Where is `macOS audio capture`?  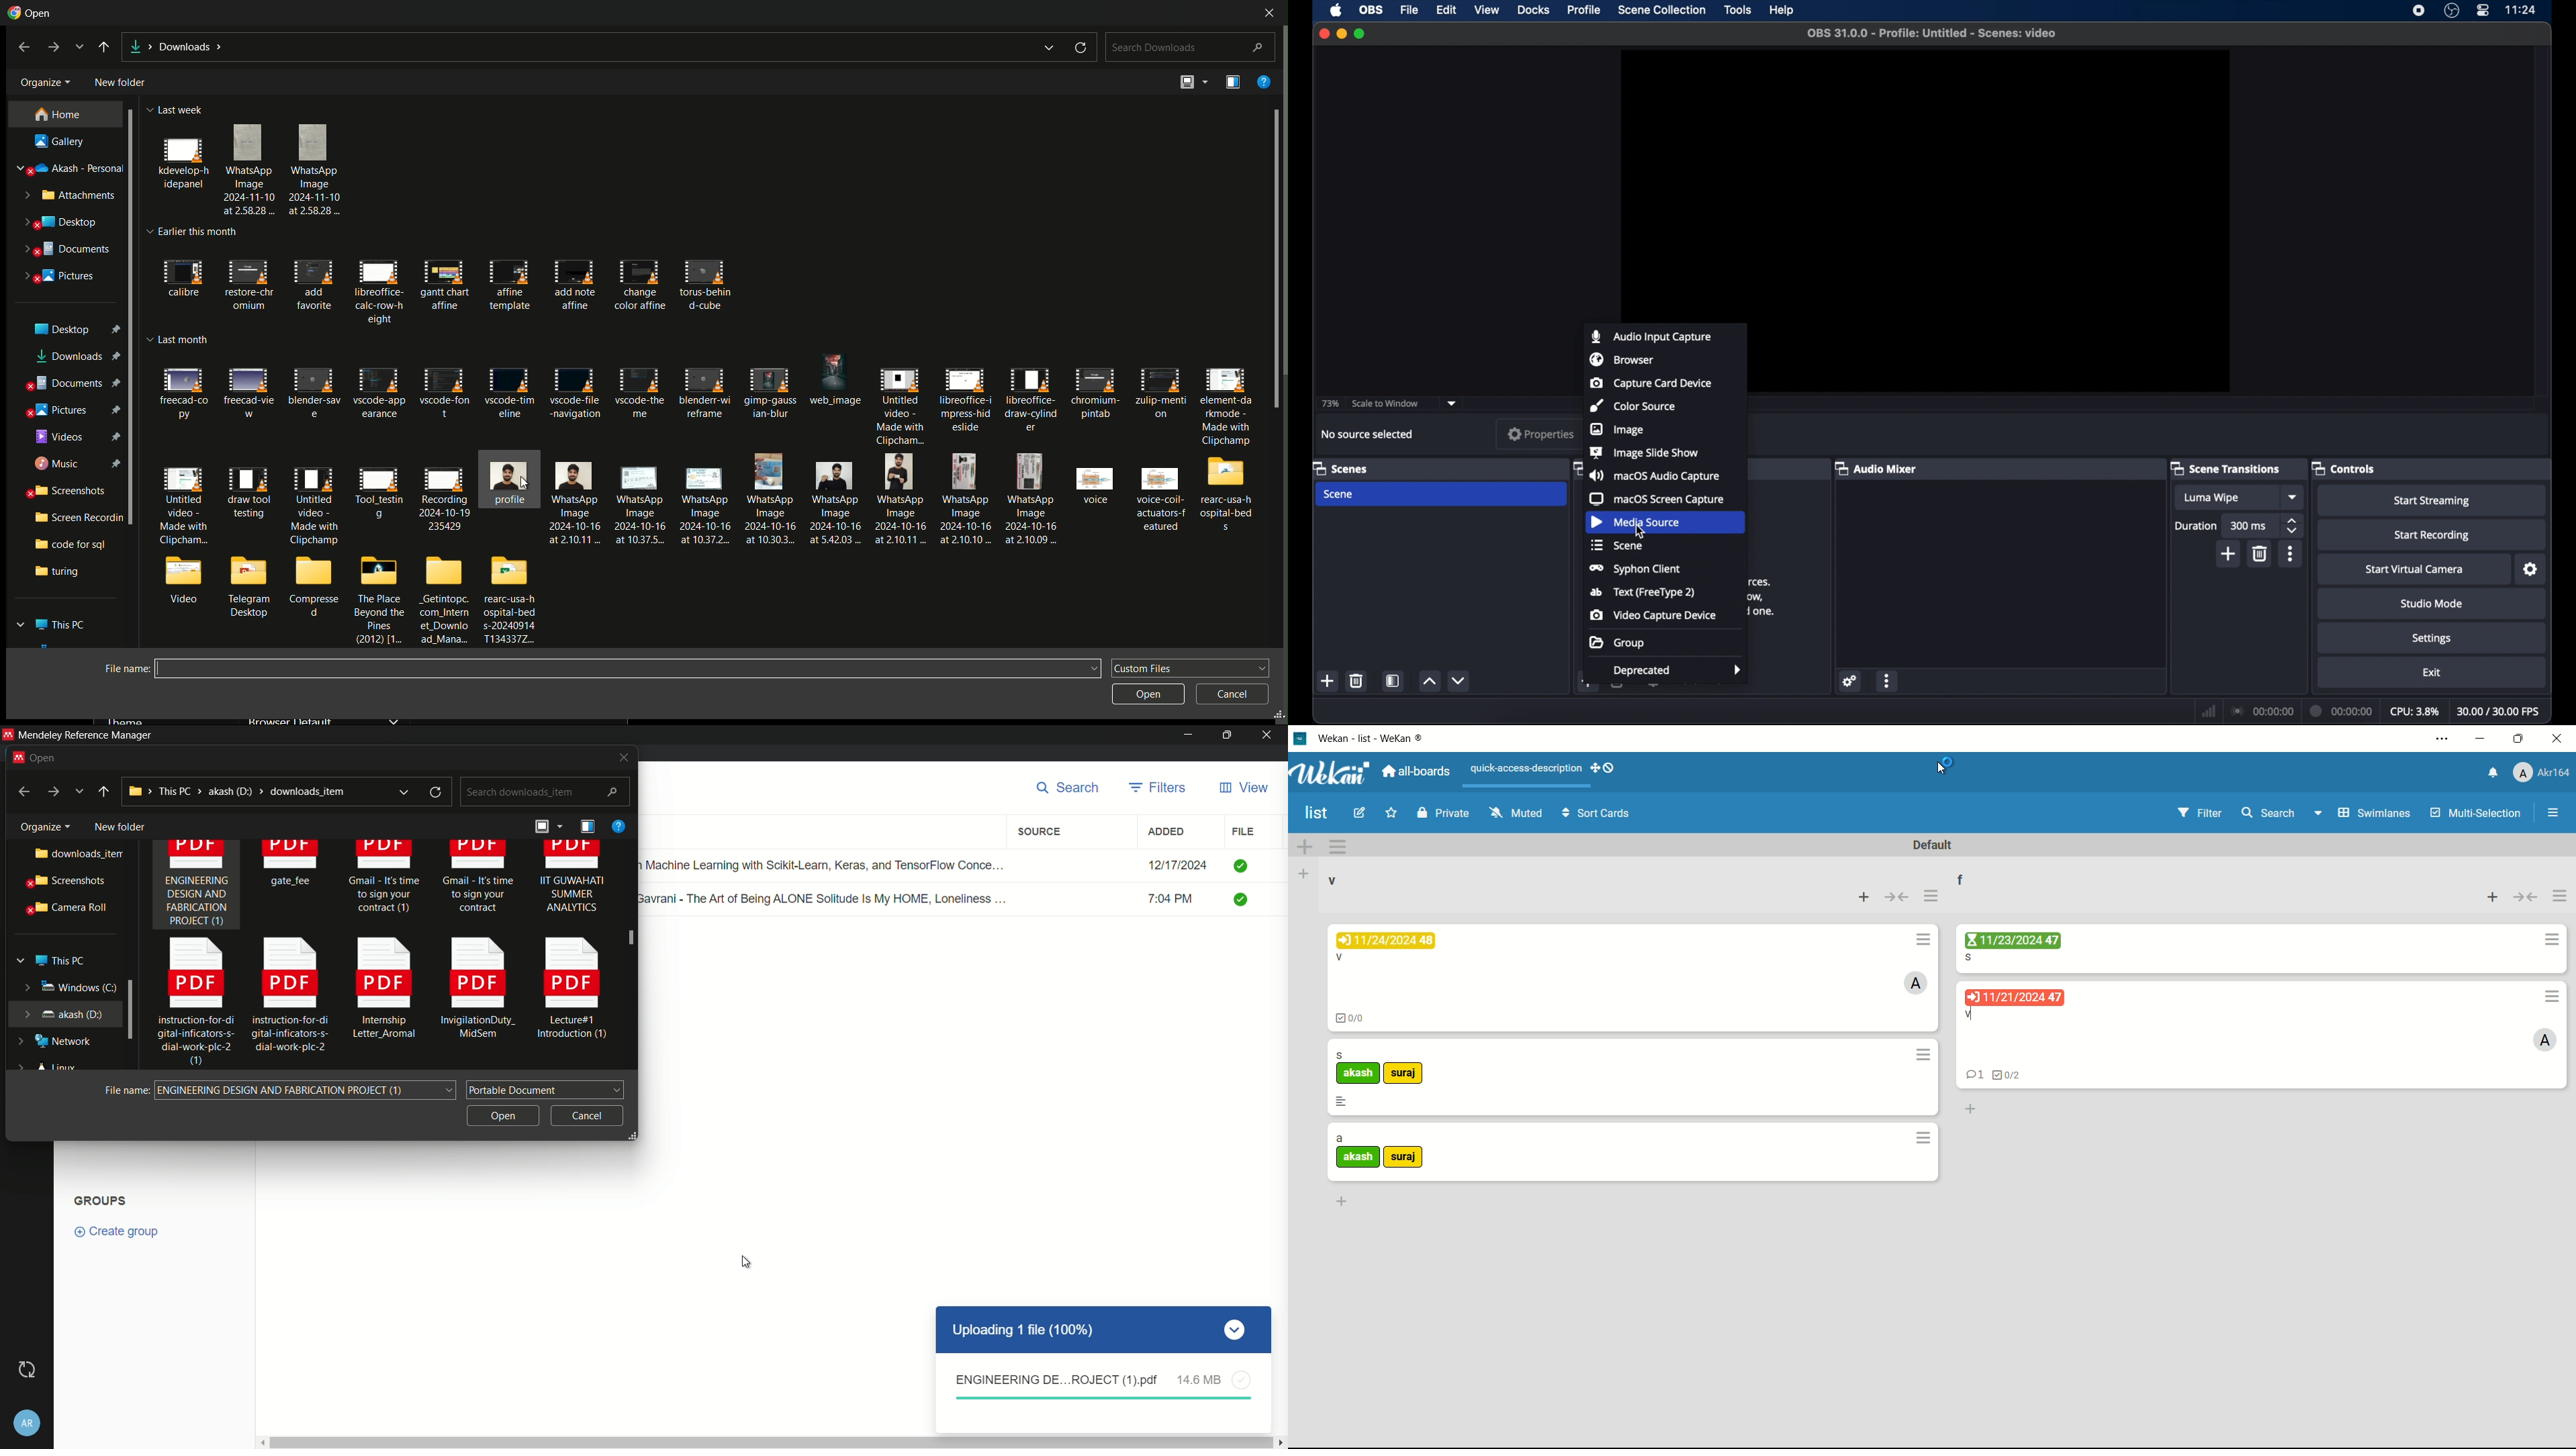 macOS audio capture is located at coordinates (1653, 476).